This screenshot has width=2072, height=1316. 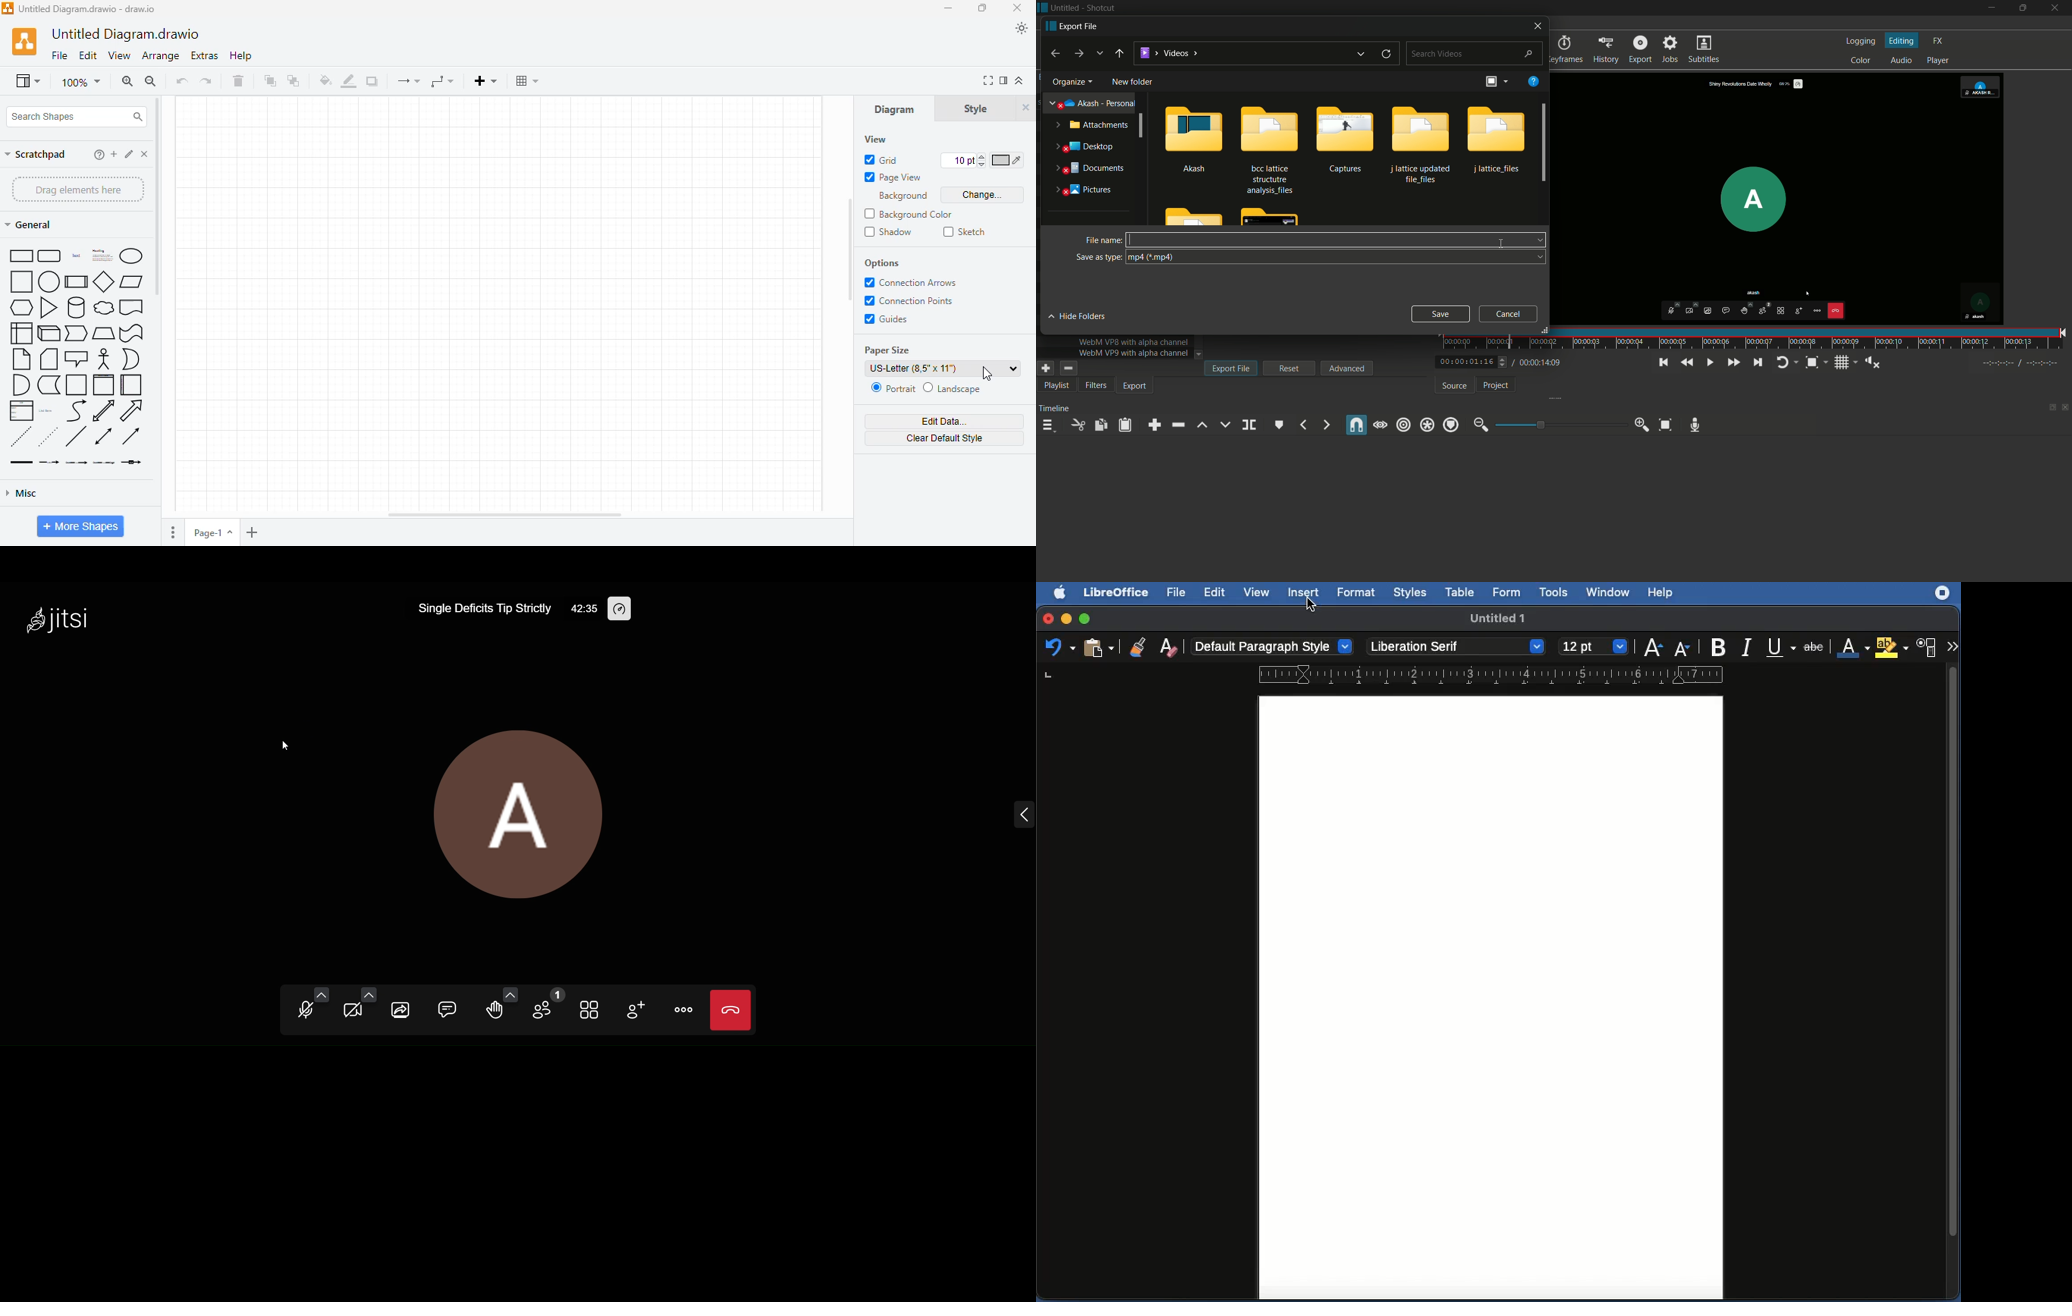 What do you see at coordinates (1073, 25) in the screenshot?
I see `export file` at bounding box center [1073, 25].